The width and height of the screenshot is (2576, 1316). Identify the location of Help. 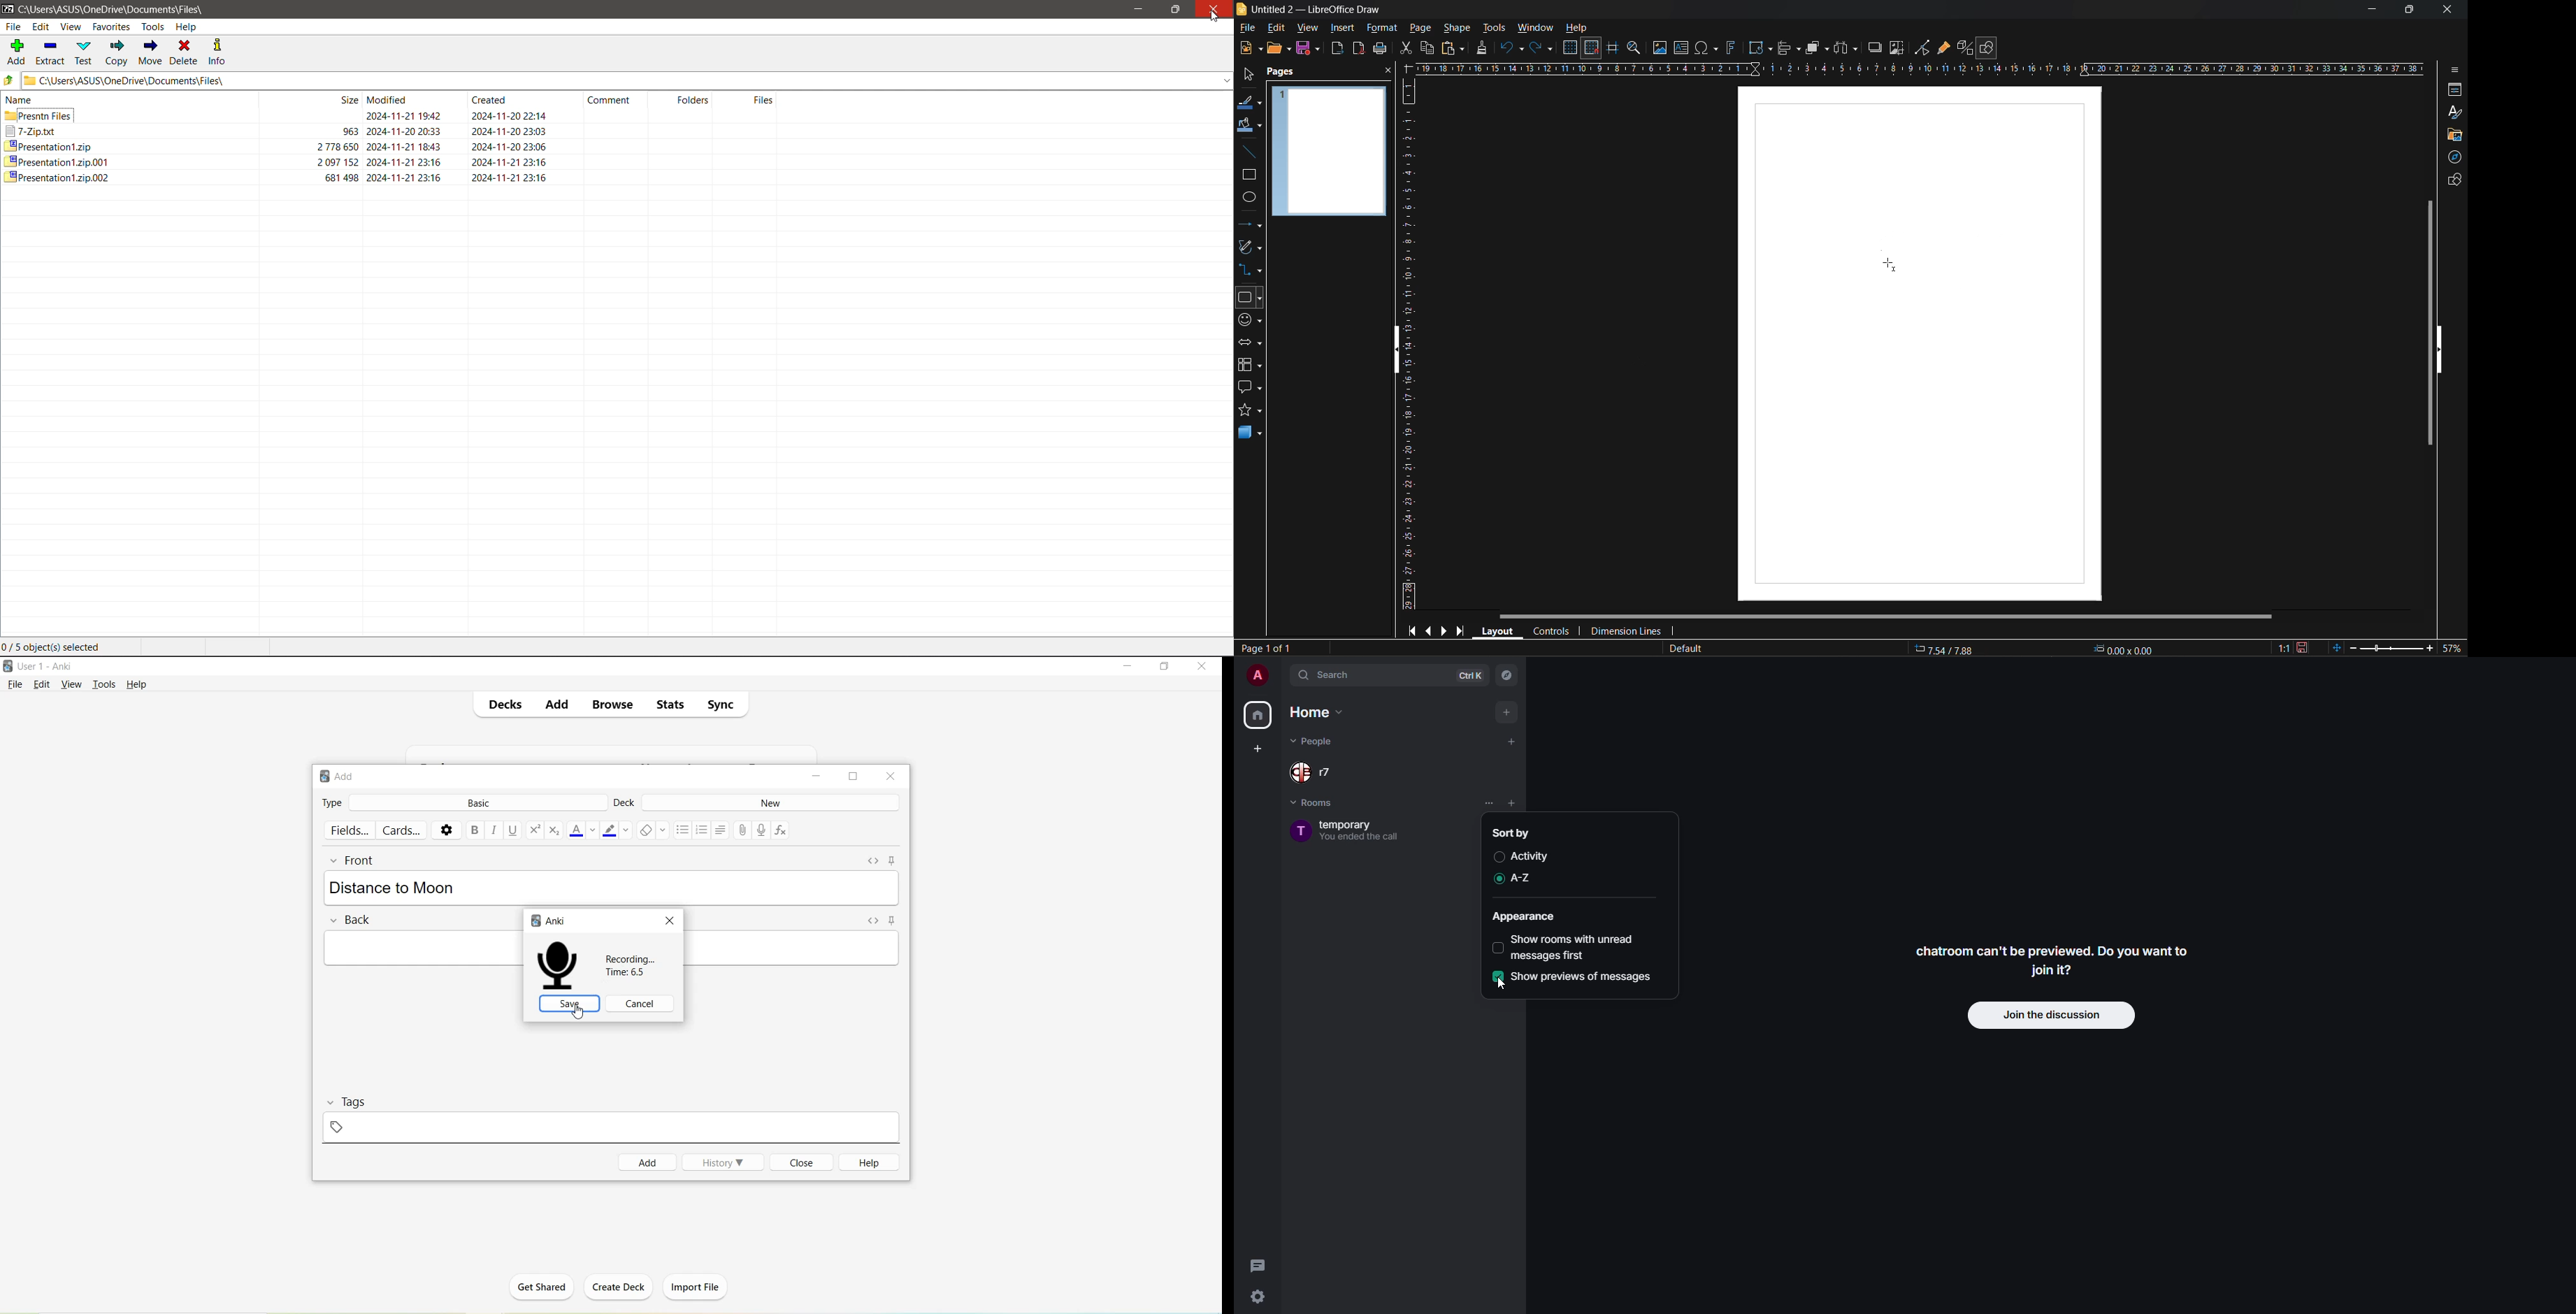
(866, 1162).